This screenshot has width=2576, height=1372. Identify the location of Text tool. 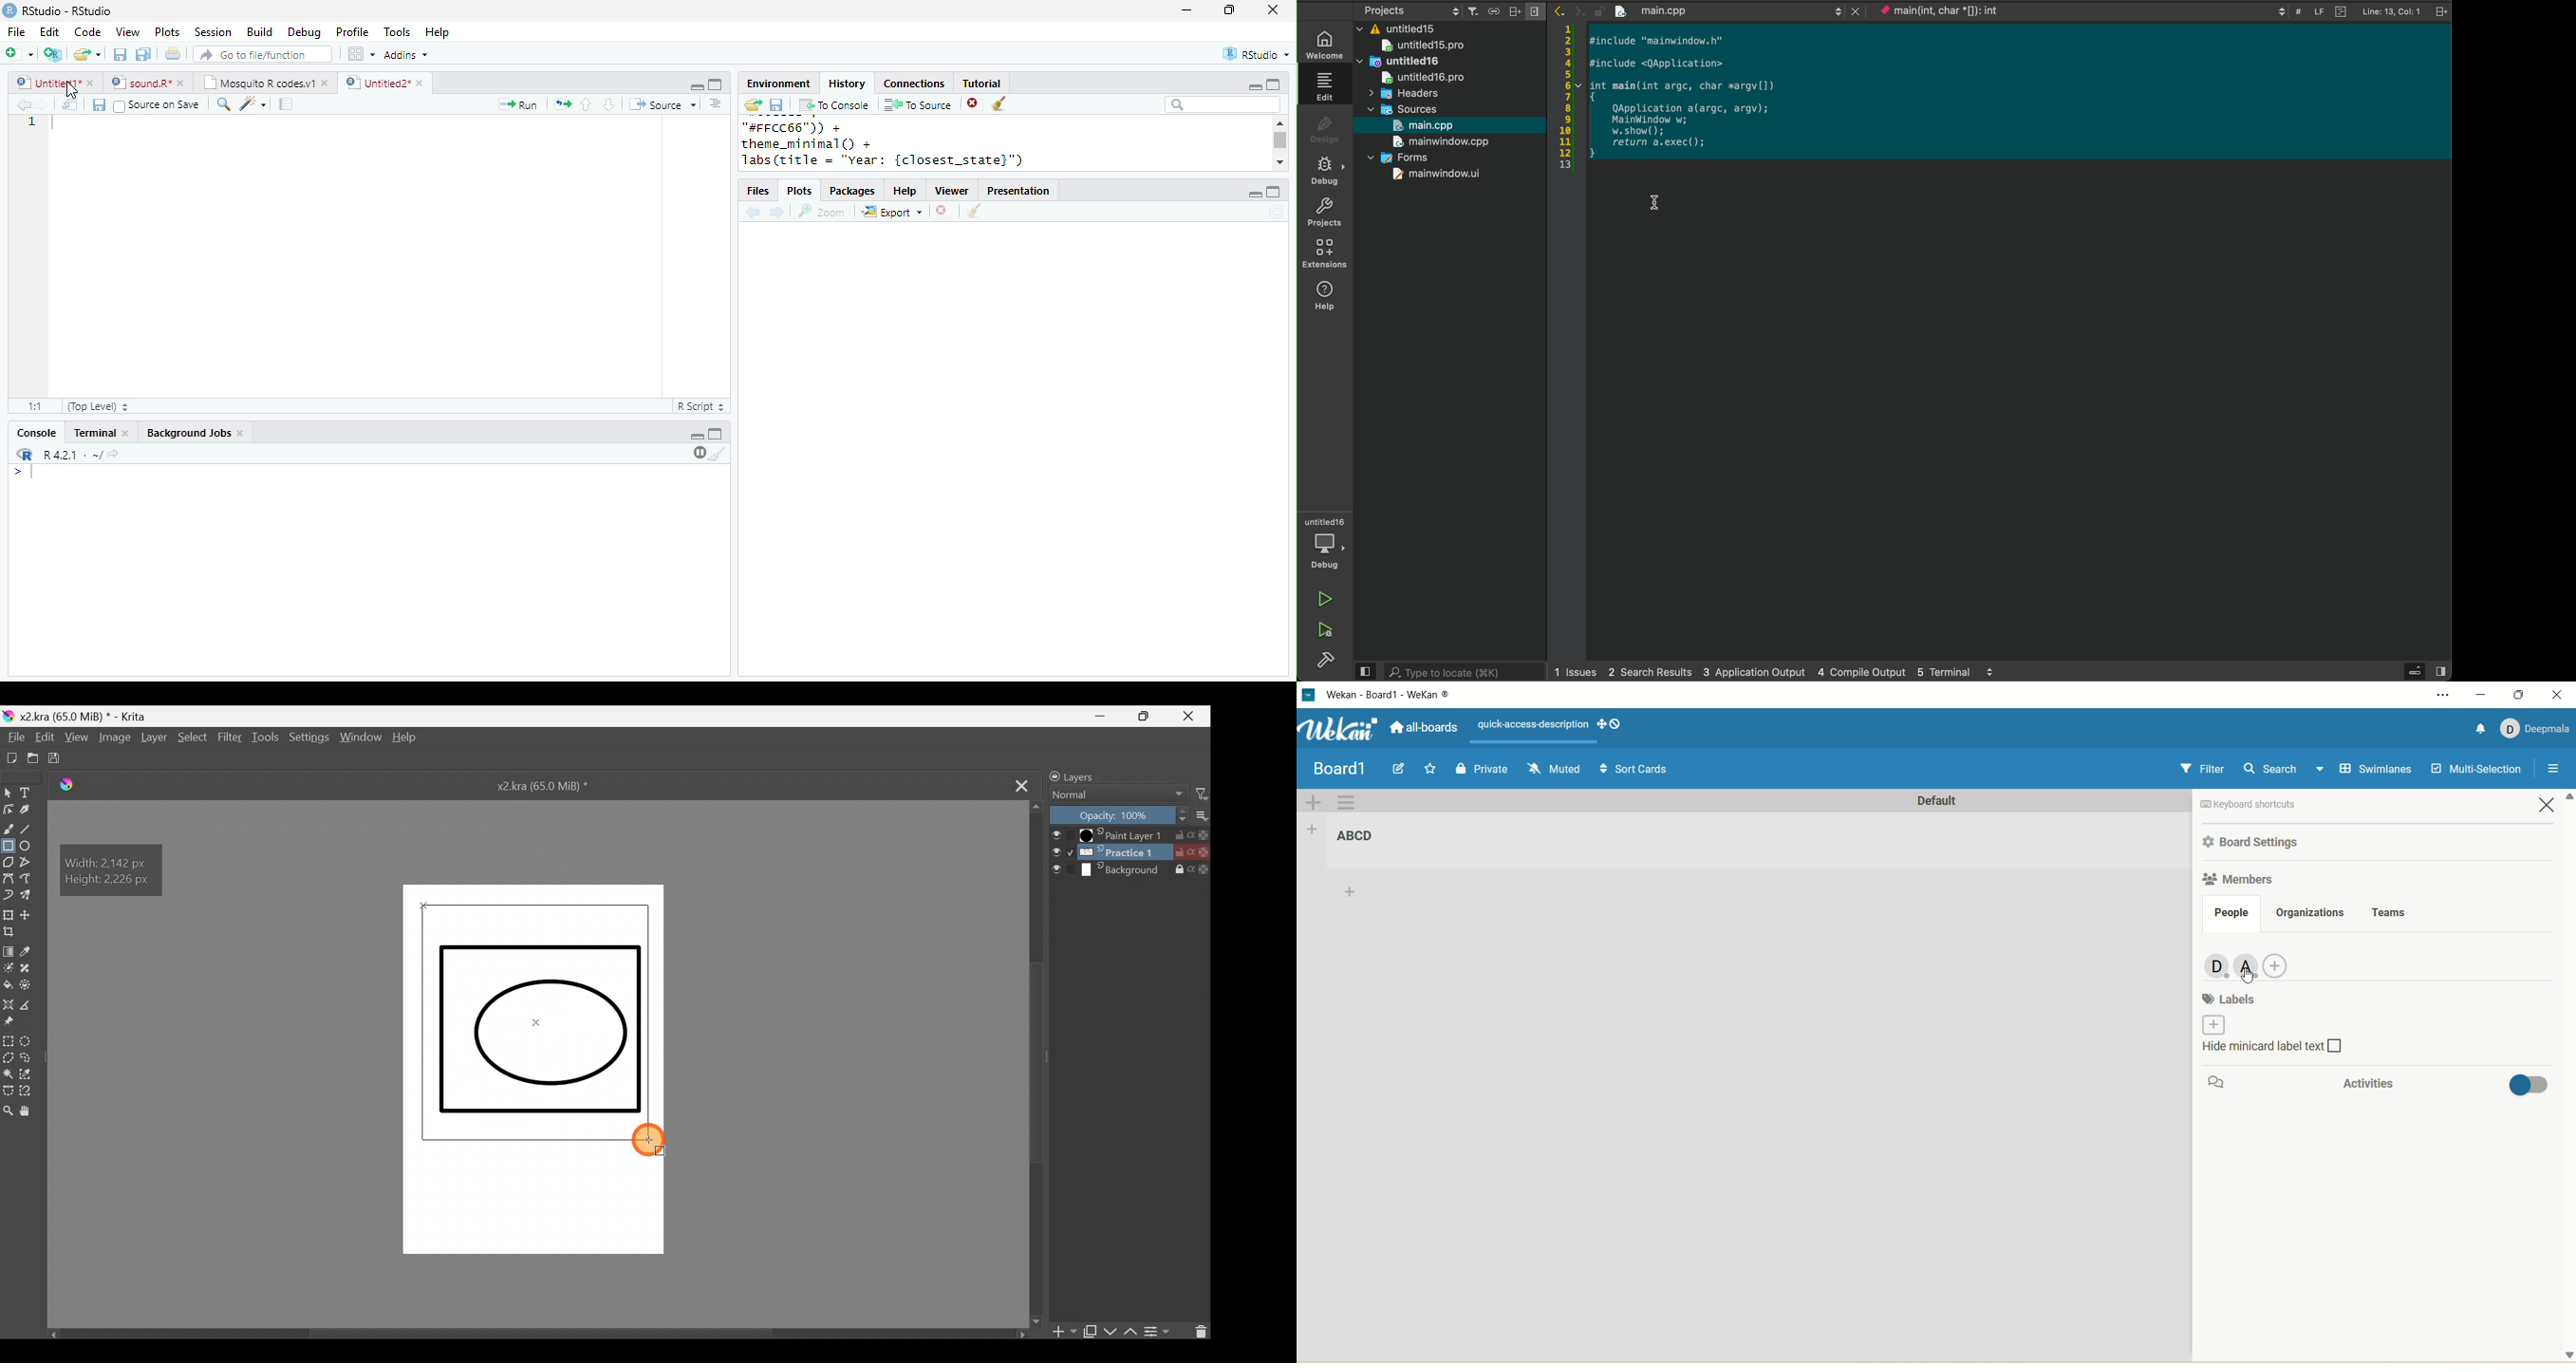
(25, 791).